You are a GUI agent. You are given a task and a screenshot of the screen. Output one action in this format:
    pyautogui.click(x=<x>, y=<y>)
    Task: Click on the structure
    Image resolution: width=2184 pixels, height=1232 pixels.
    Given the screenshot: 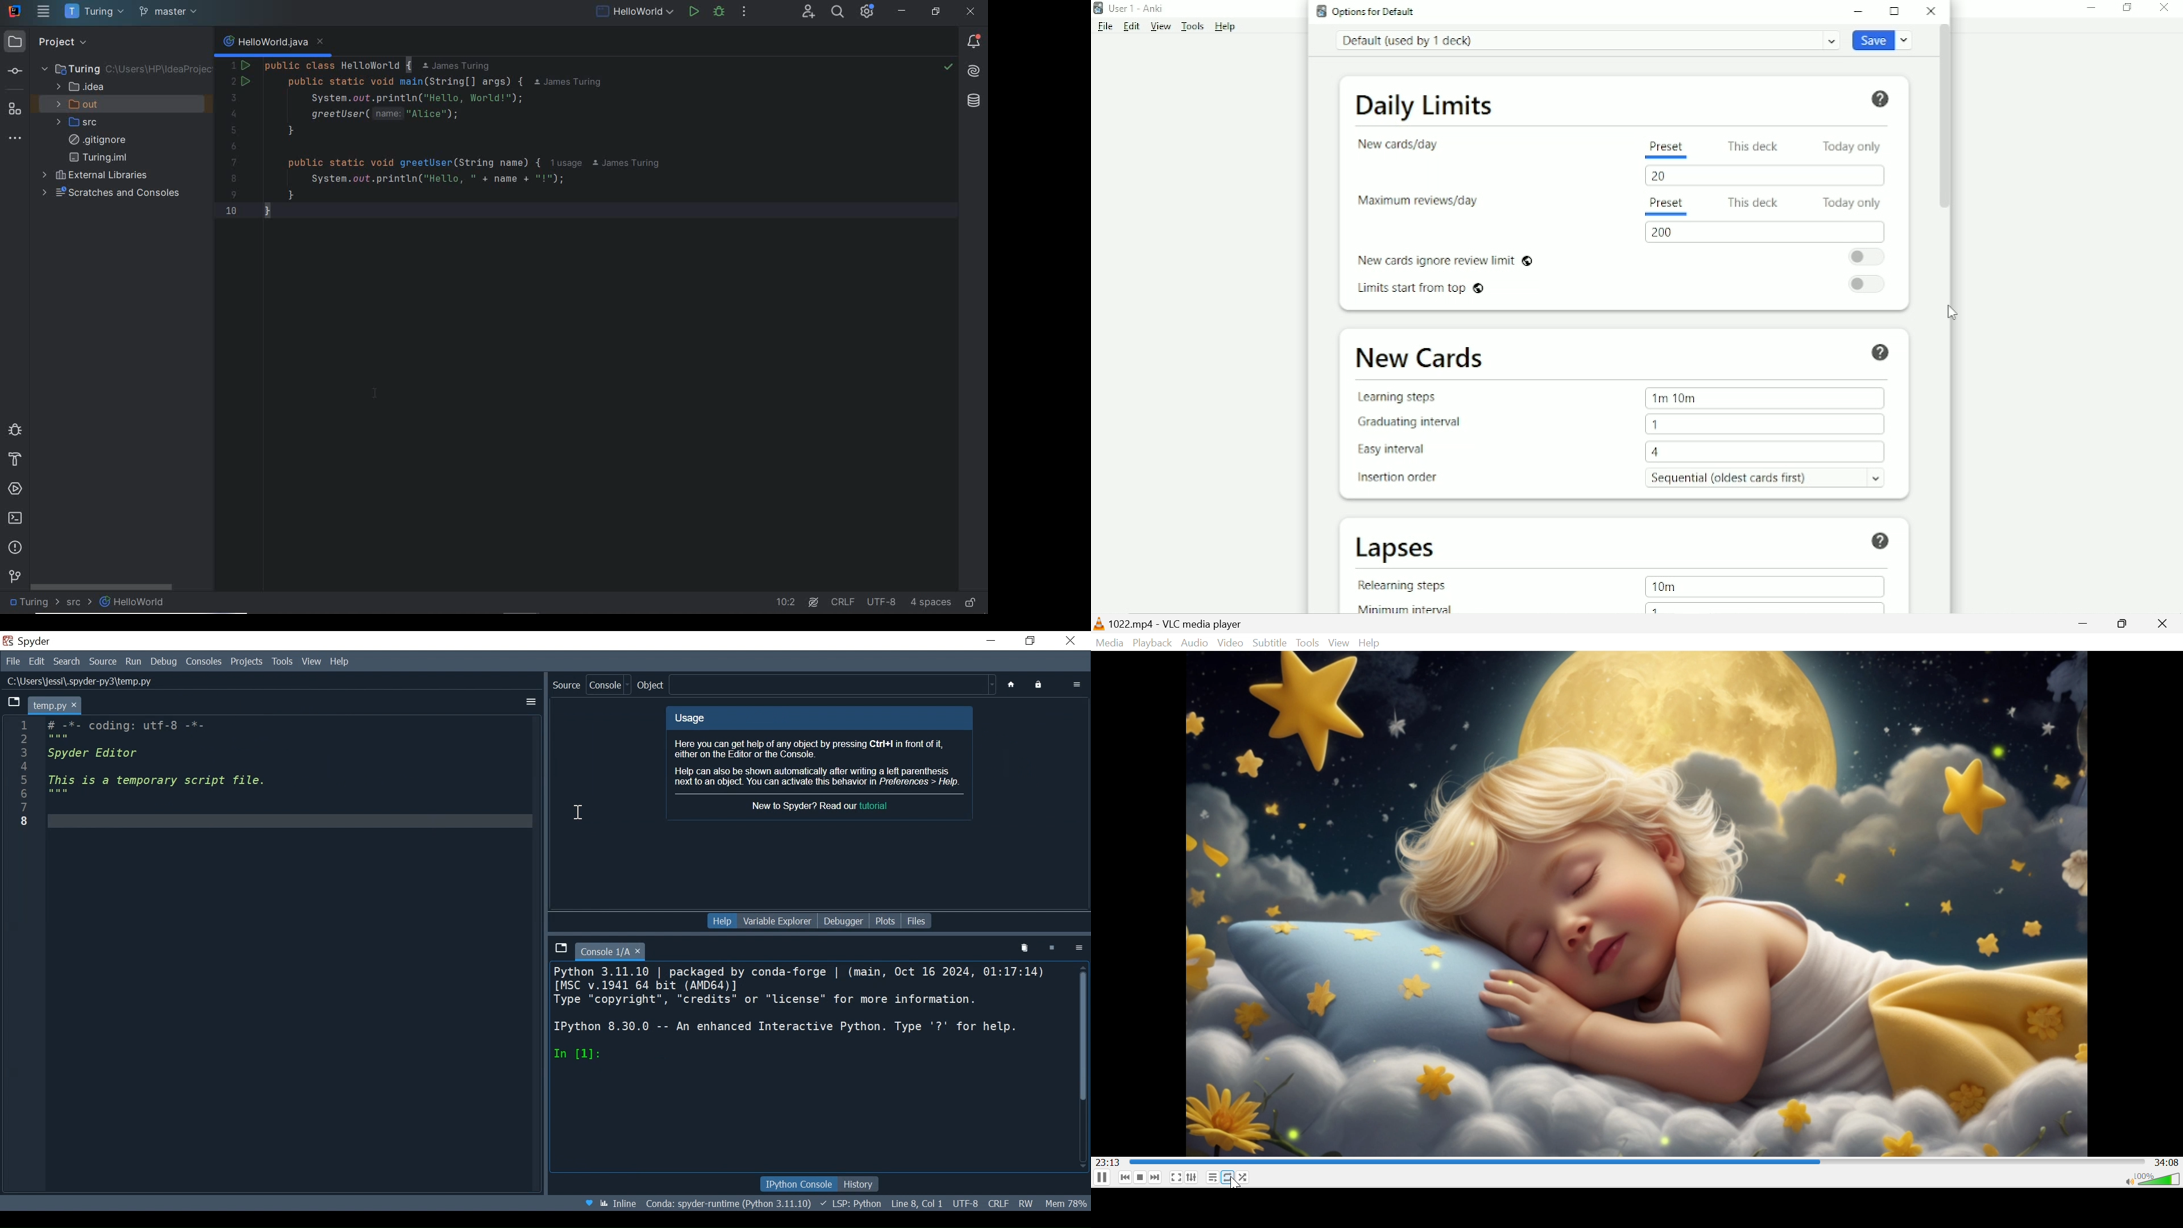 What is the action you would take?
    pyautogui.click(x=14, y=108)
    